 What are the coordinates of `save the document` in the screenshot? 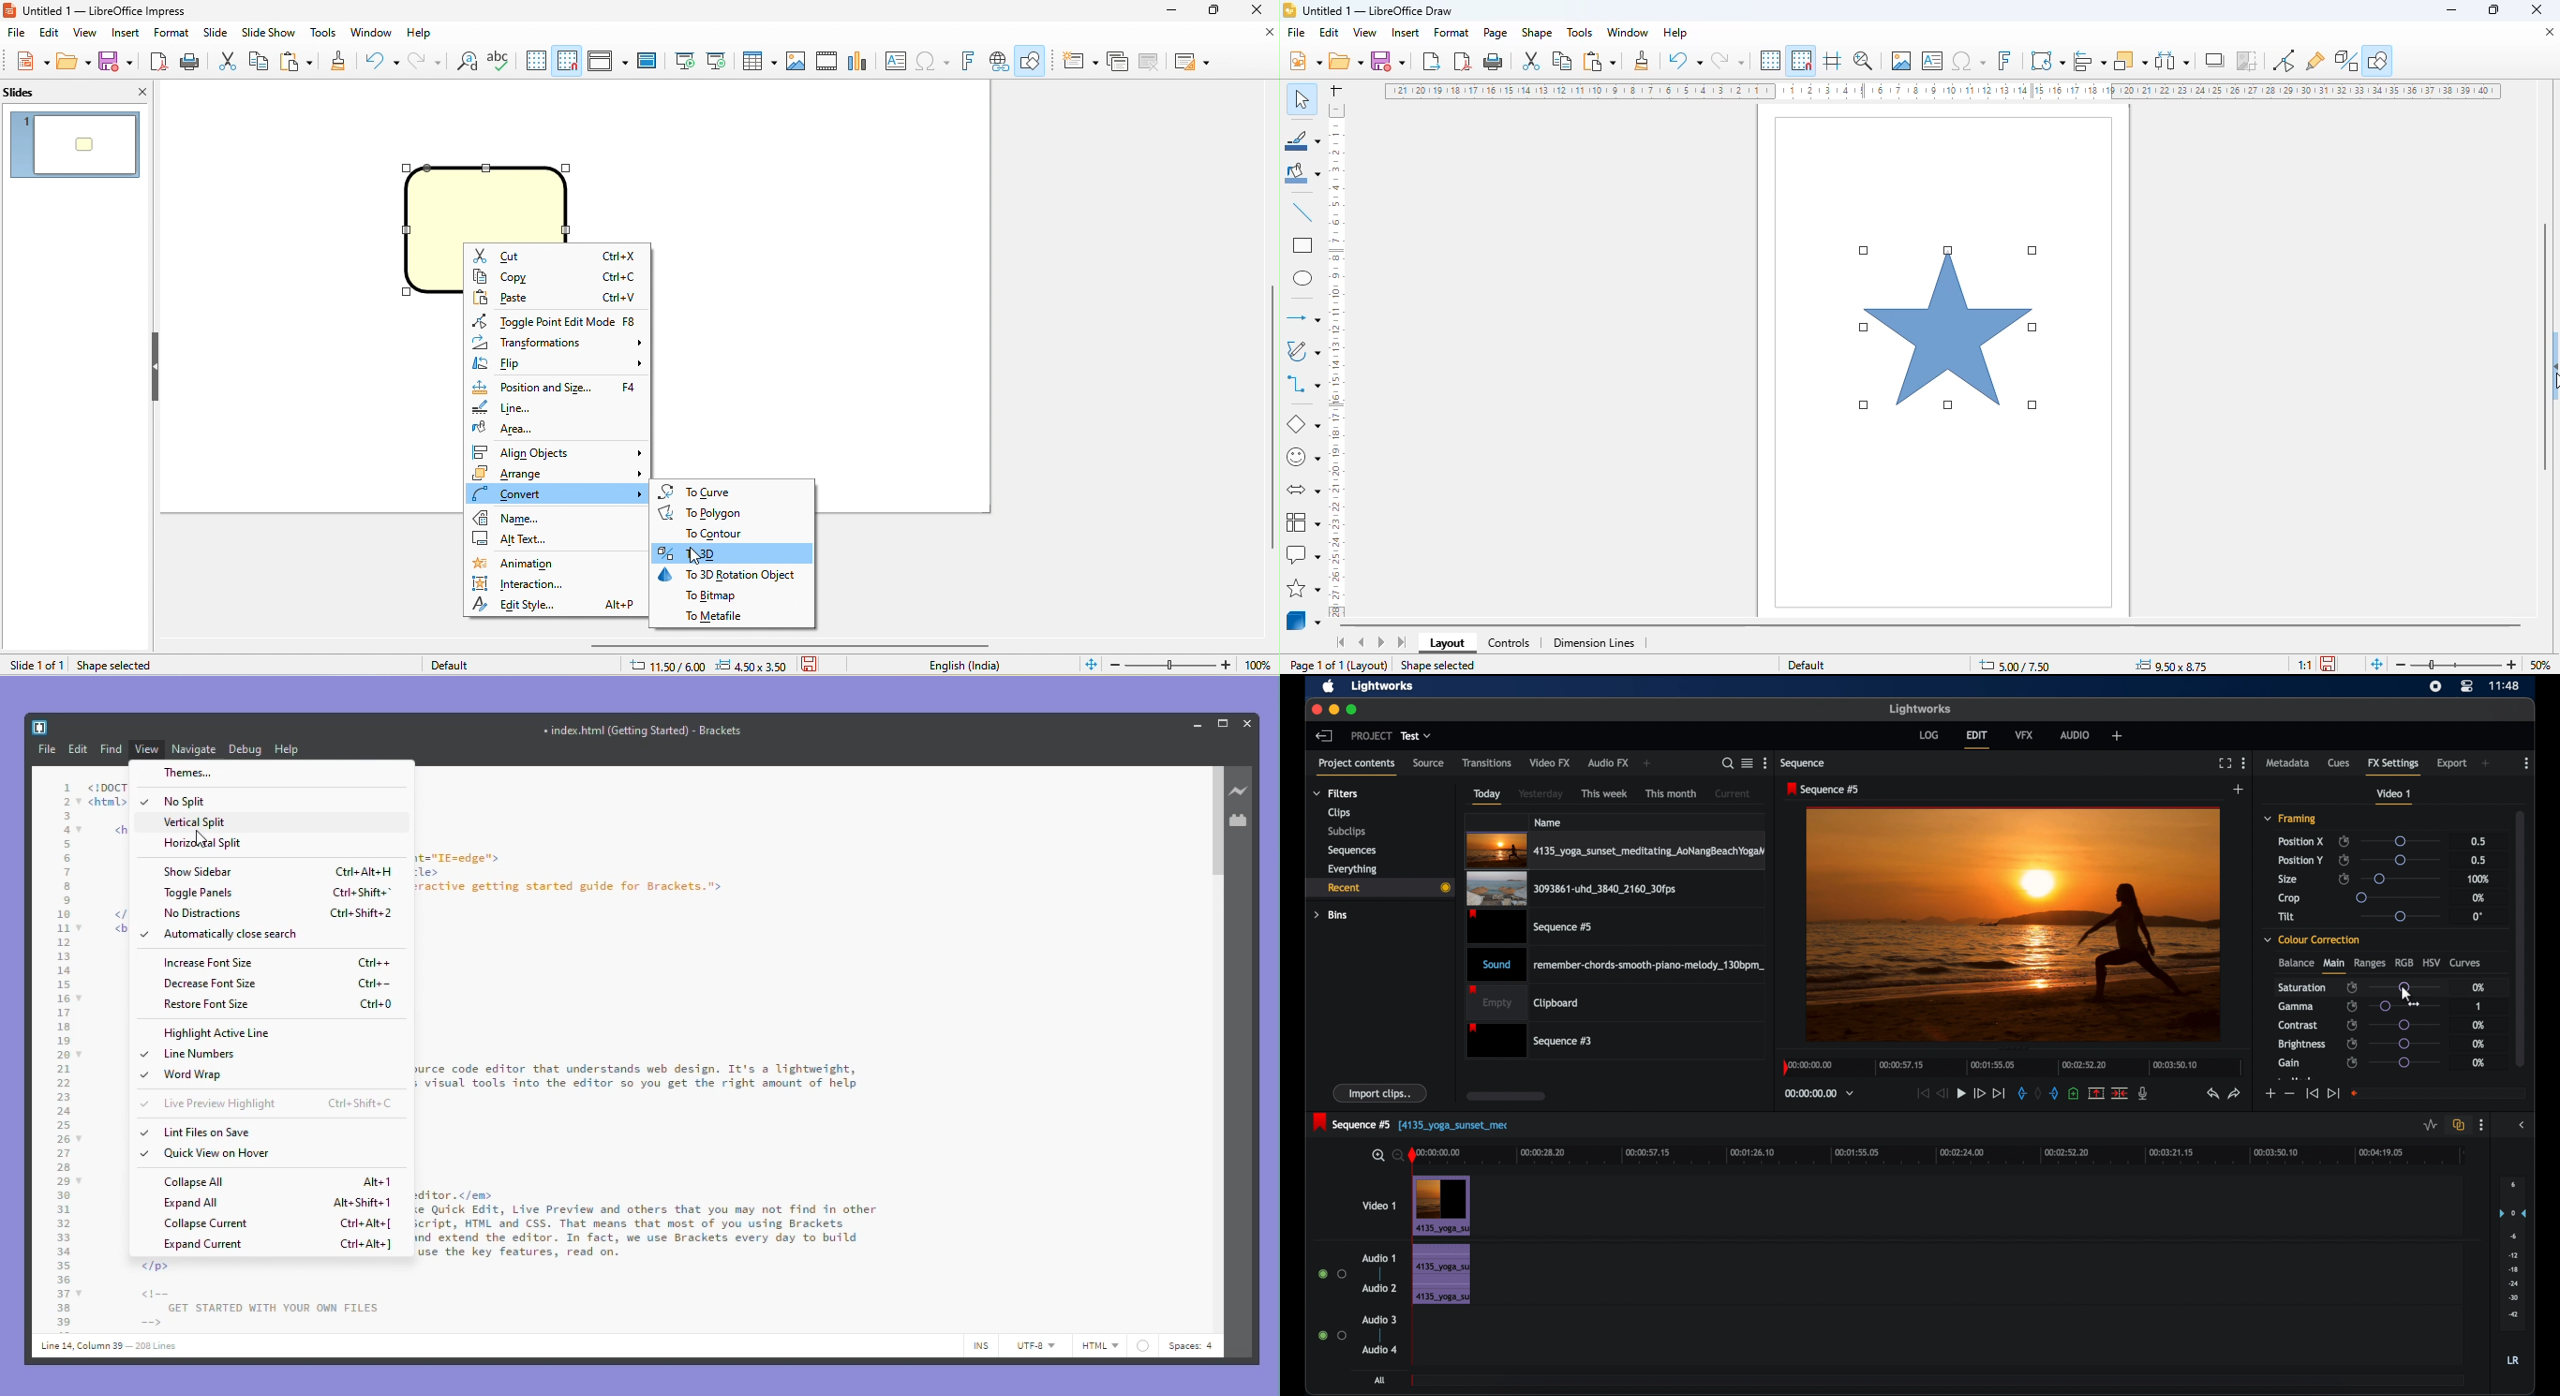 It's located at (815, 666).